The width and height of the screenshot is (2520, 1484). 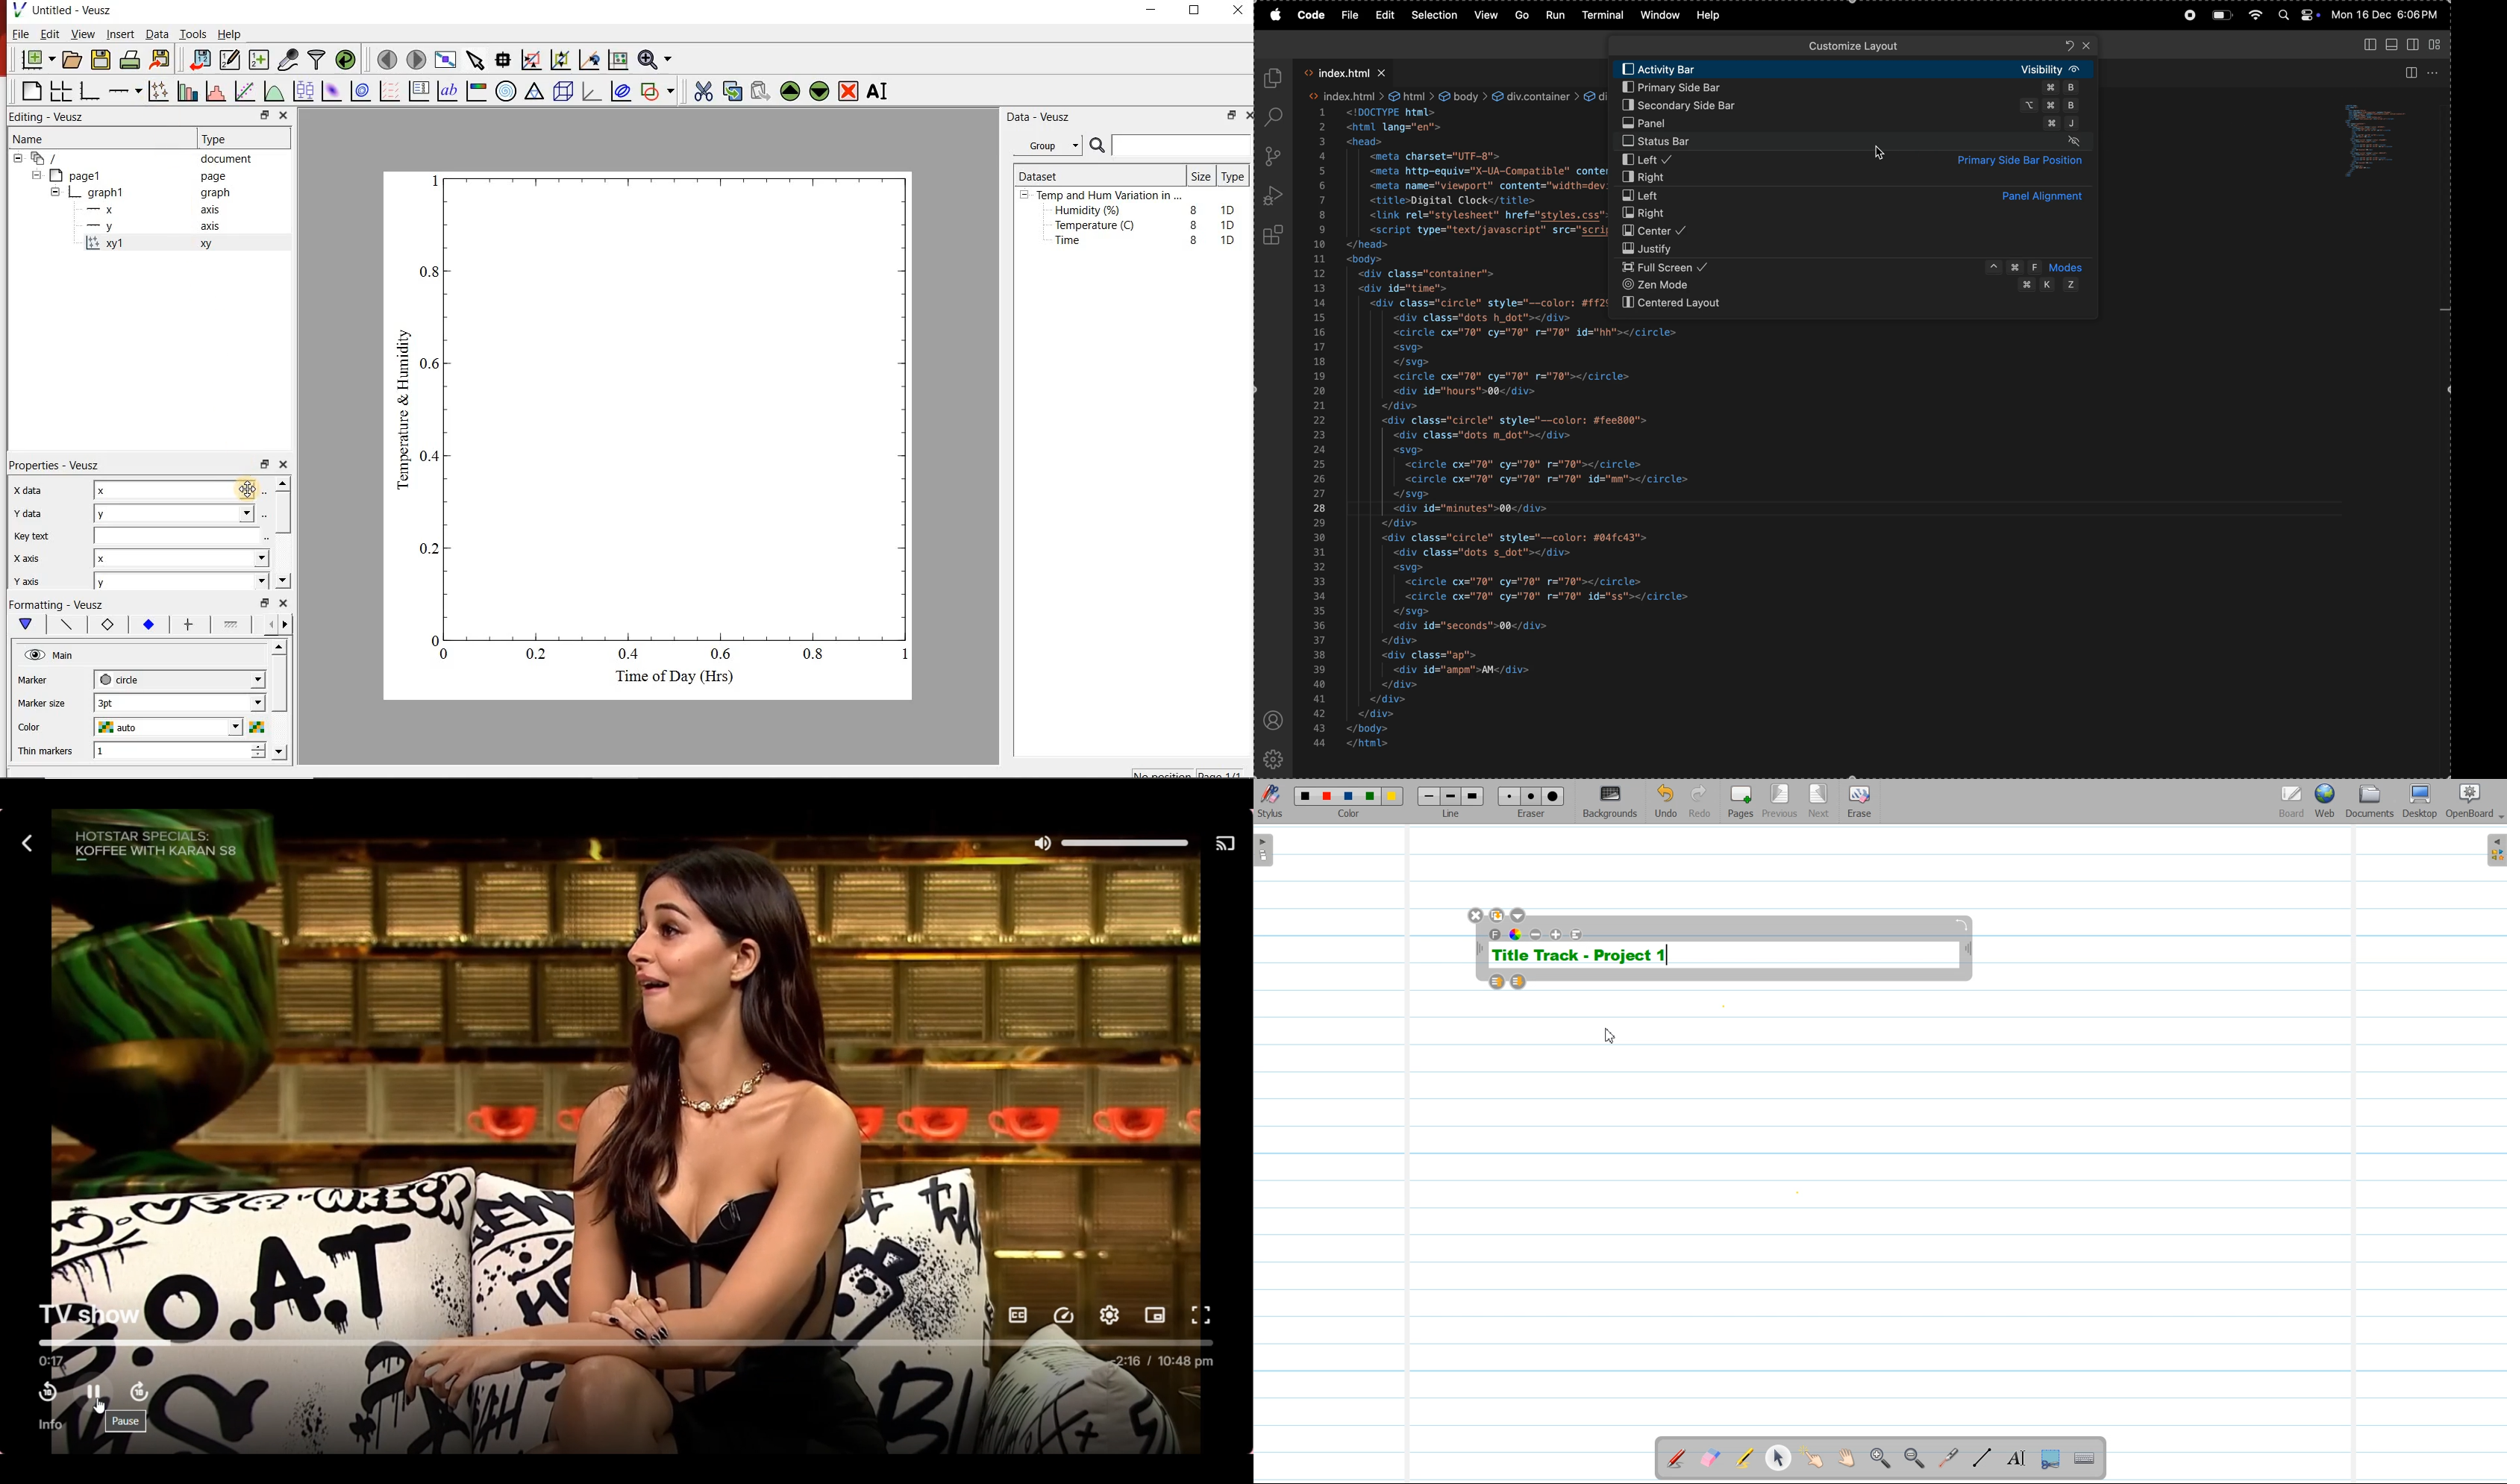 What do you see at coordinates (1045, 174) in the screenshot?
I see `Dataset` at bounding box center [1045, 174].